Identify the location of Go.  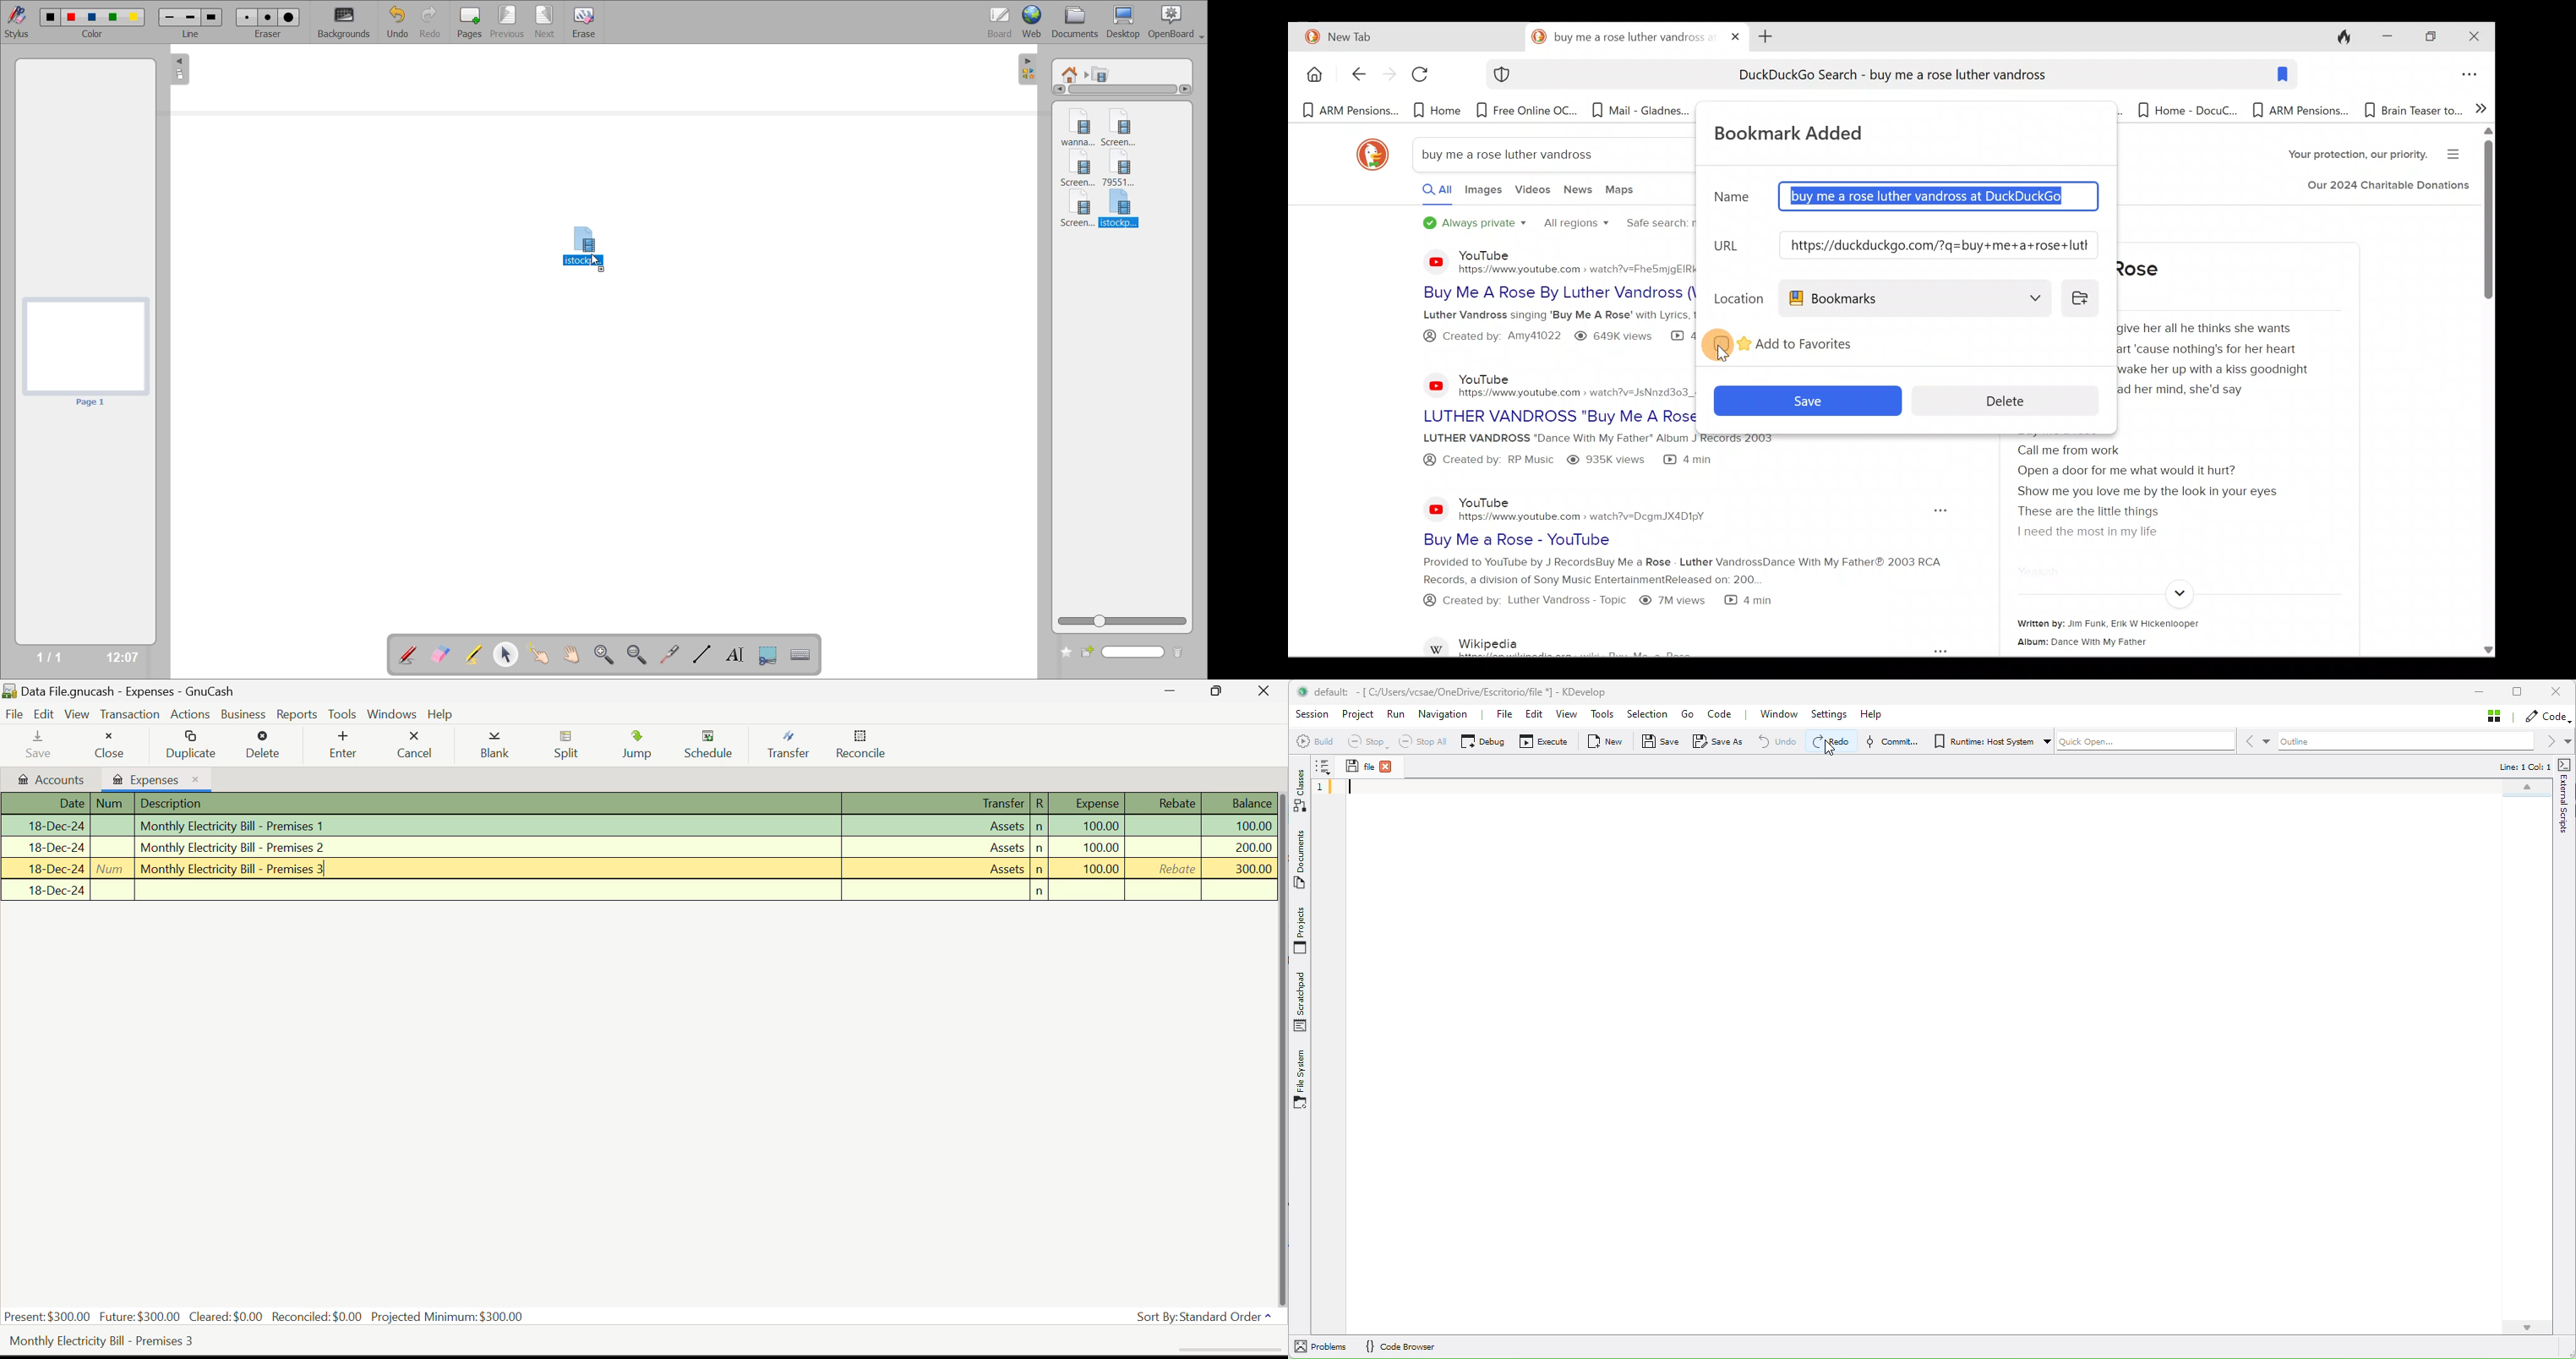
(1688, 713).